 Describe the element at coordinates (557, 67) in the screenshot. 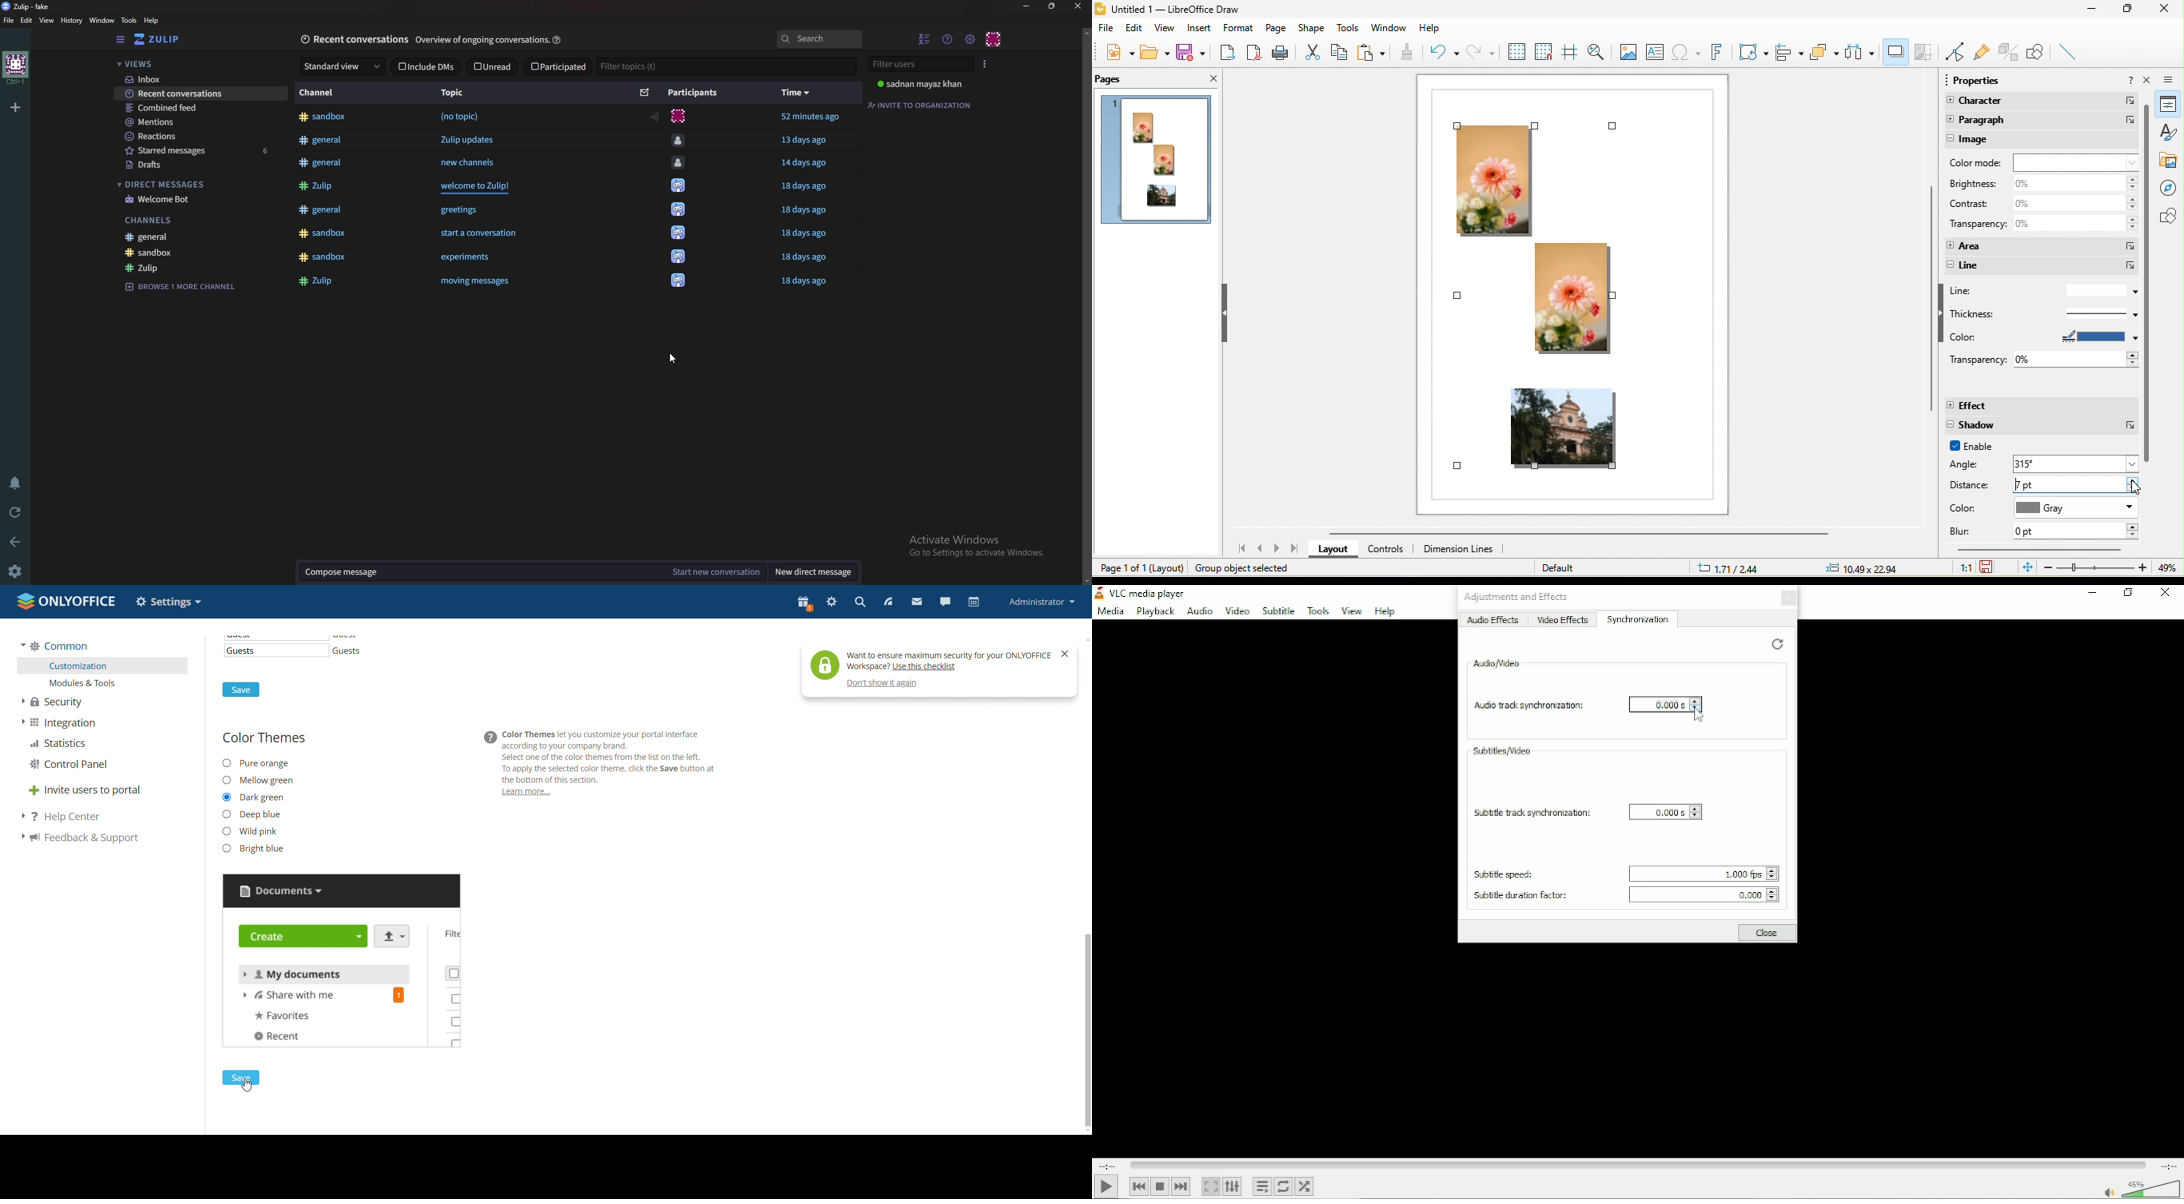

I see `Participated` at that location.